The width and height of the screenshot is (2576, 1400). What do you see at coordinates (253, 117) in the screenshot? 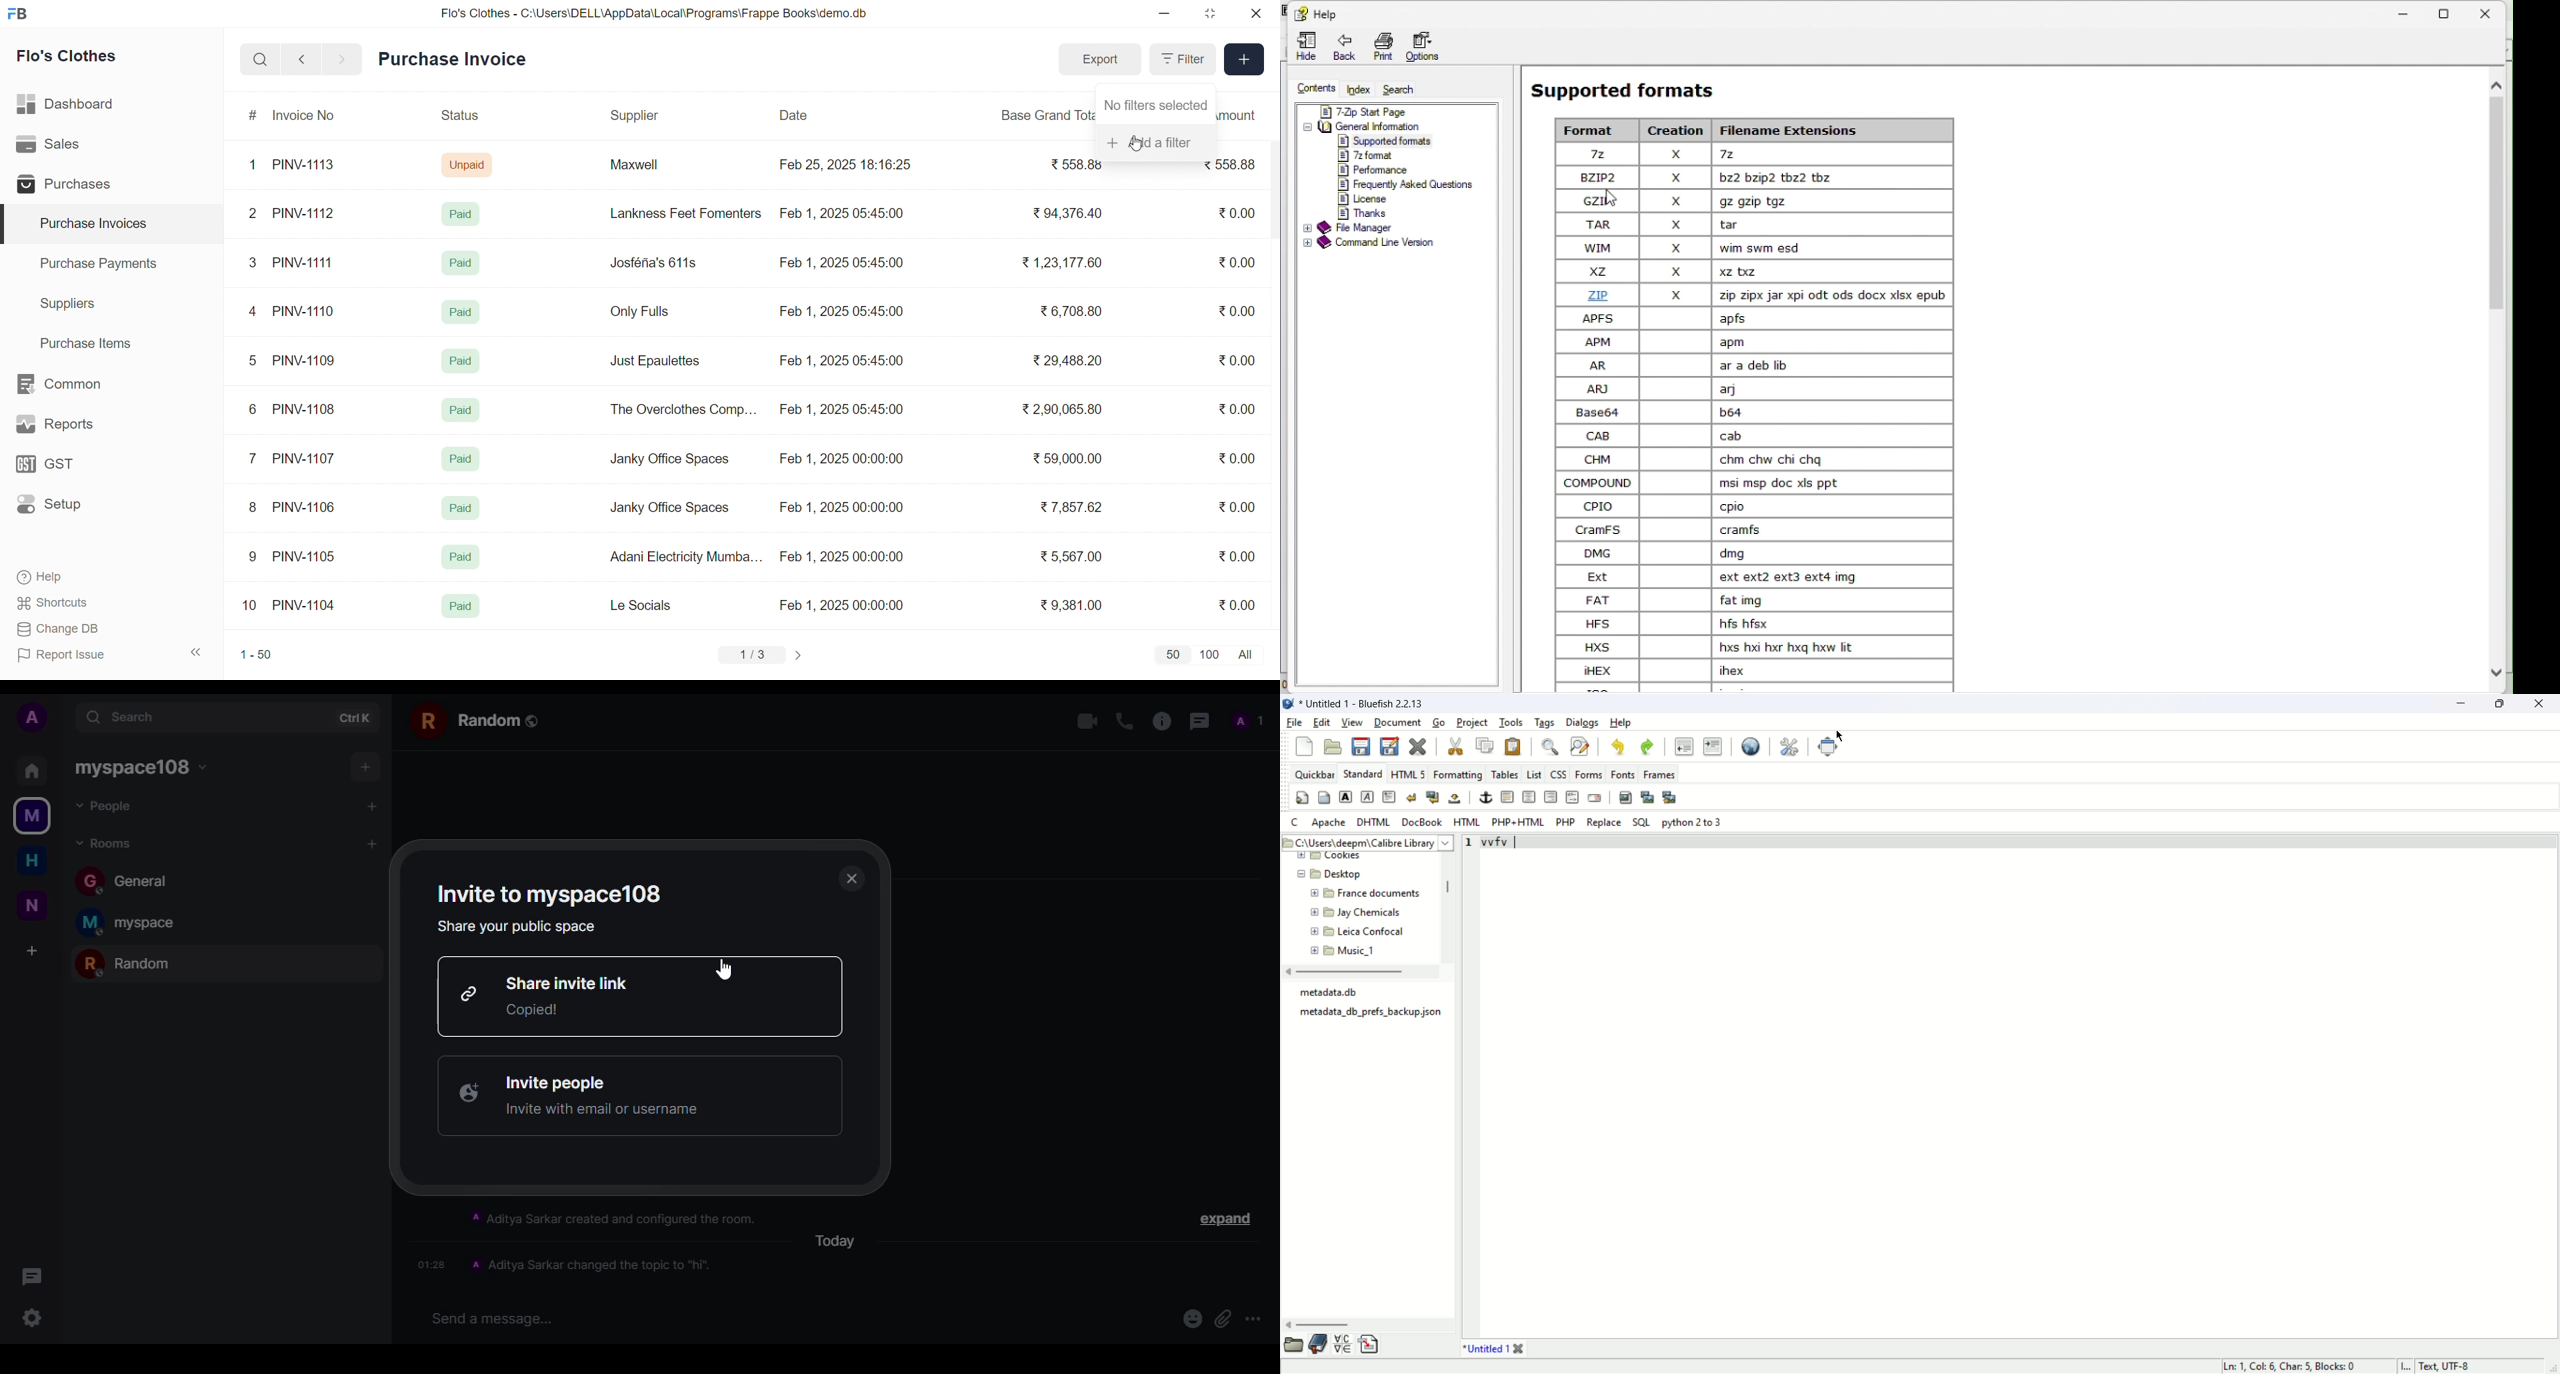
I see `#` at bounding box center [253, 117].